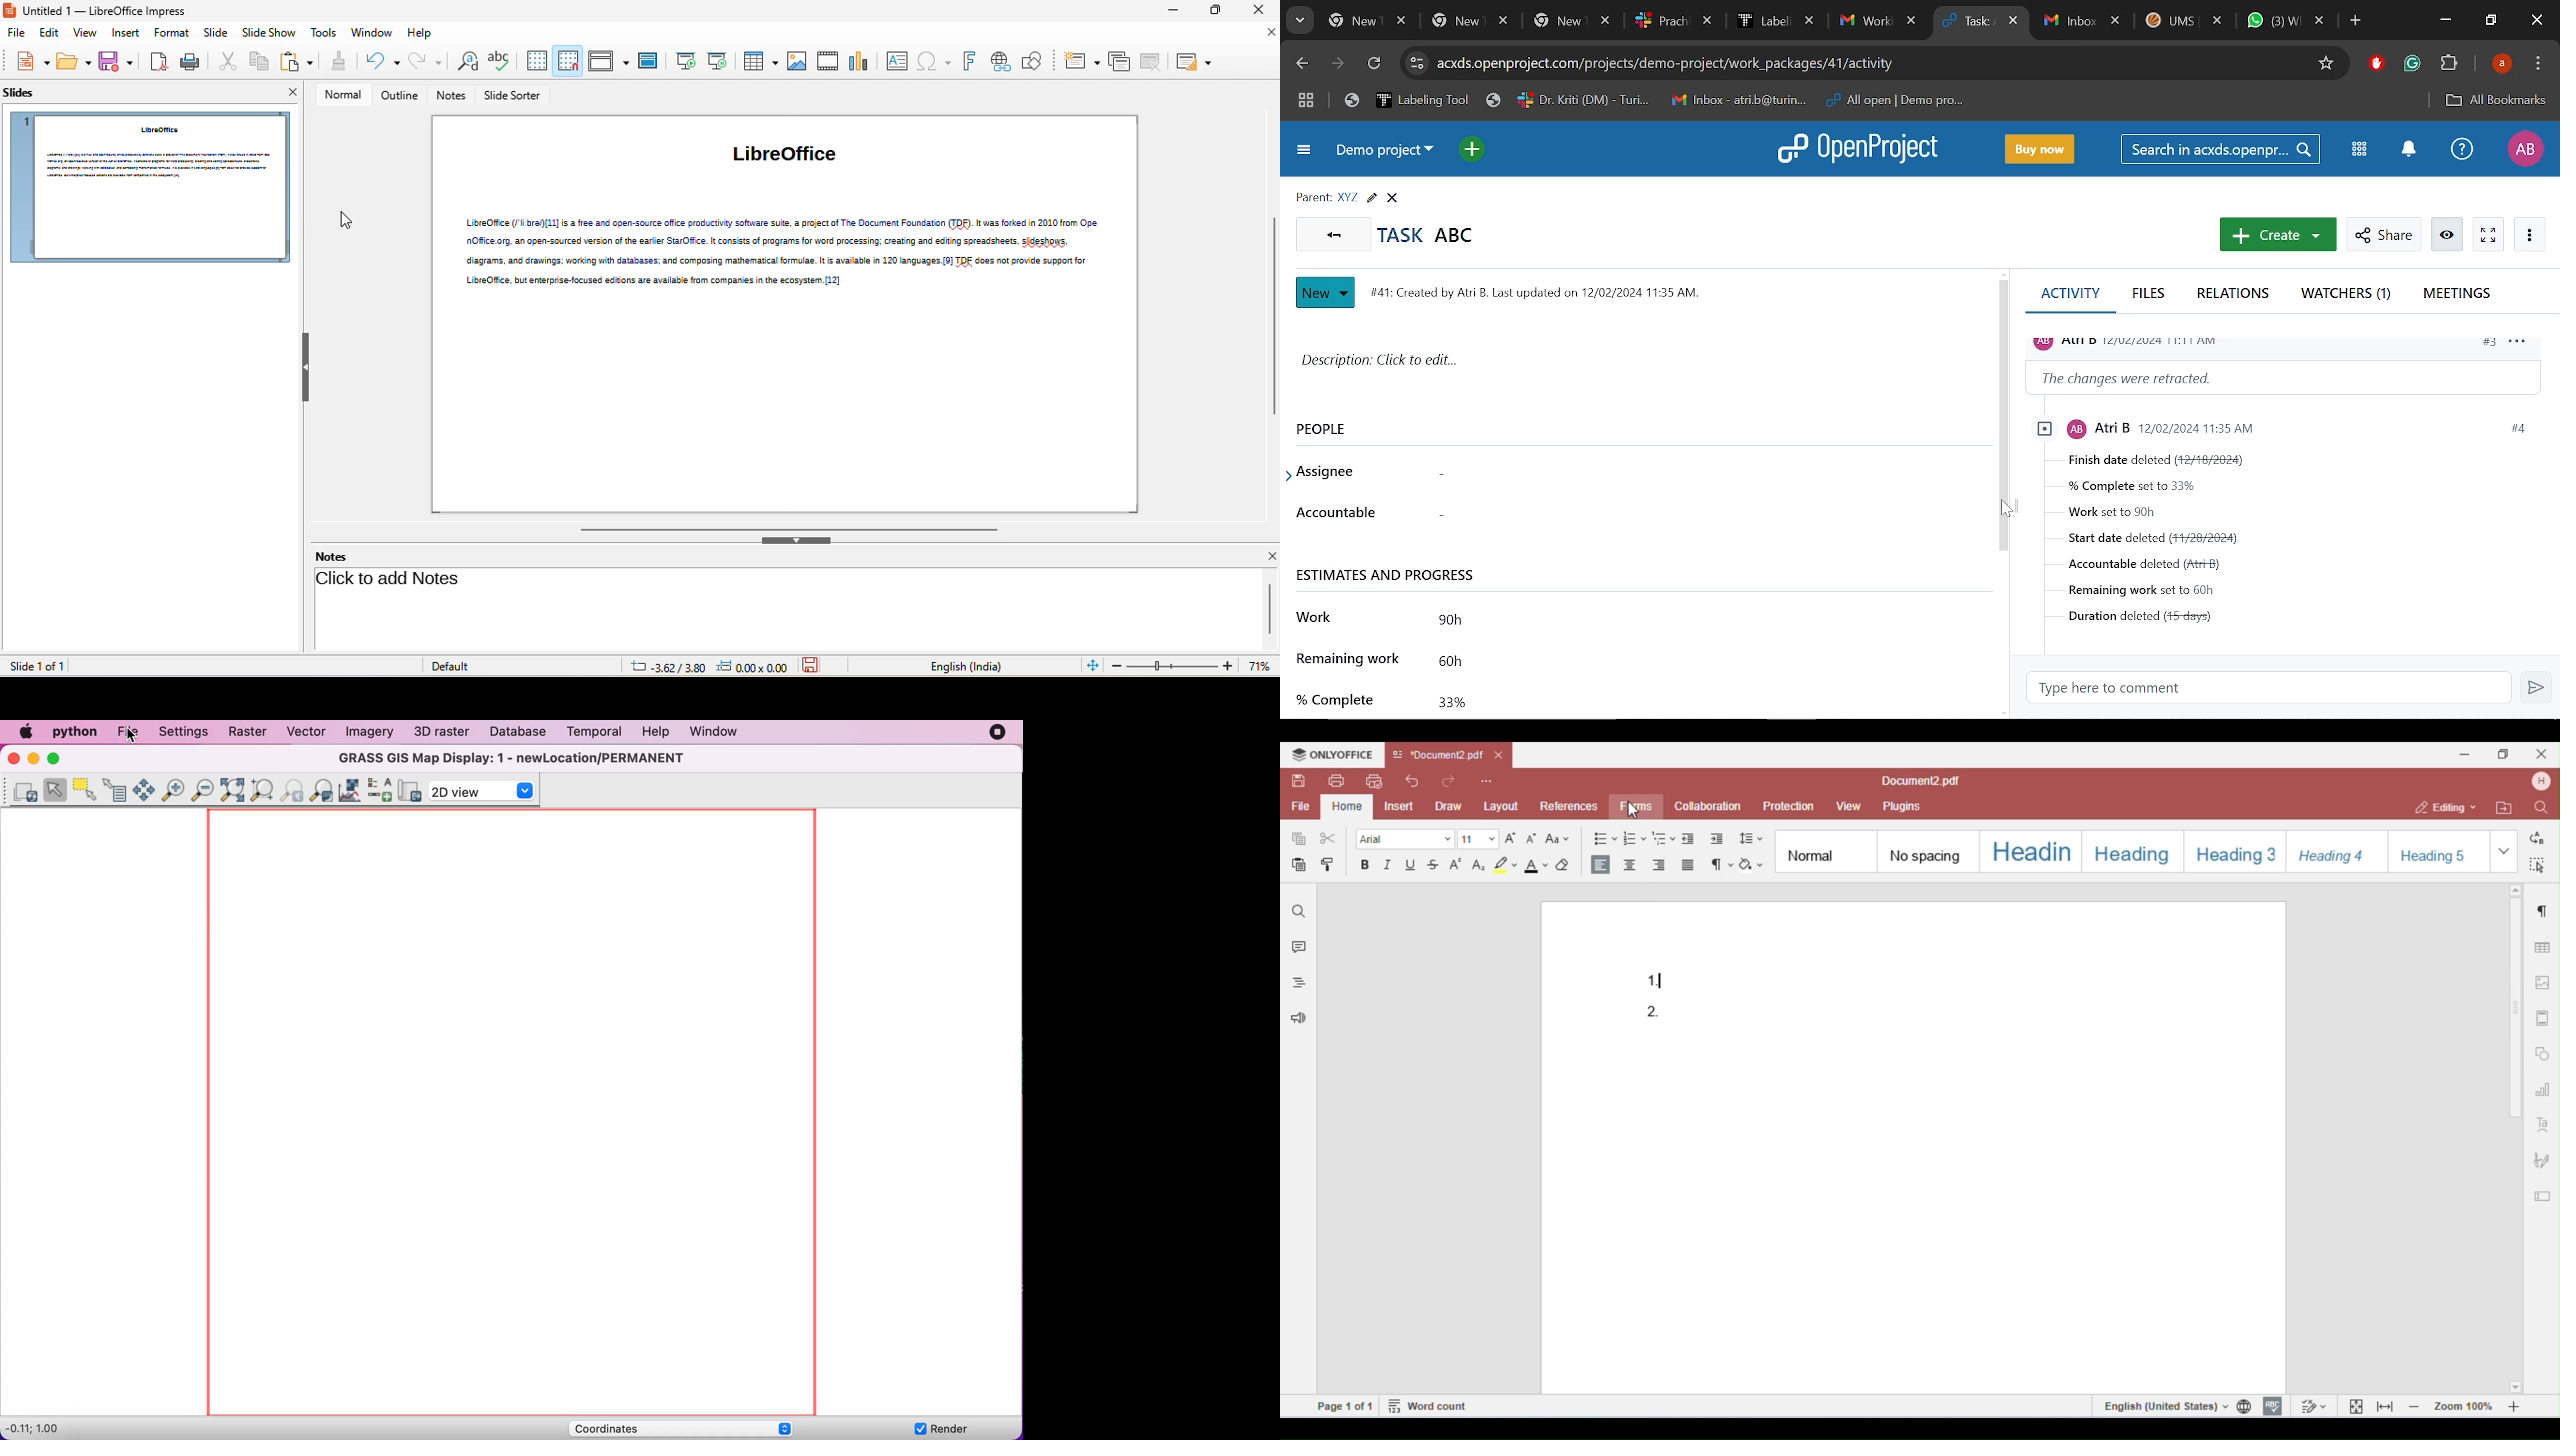  Describe the element at coordinates (1691, 512) in the screenshot. I see `Add acountable` at that location.